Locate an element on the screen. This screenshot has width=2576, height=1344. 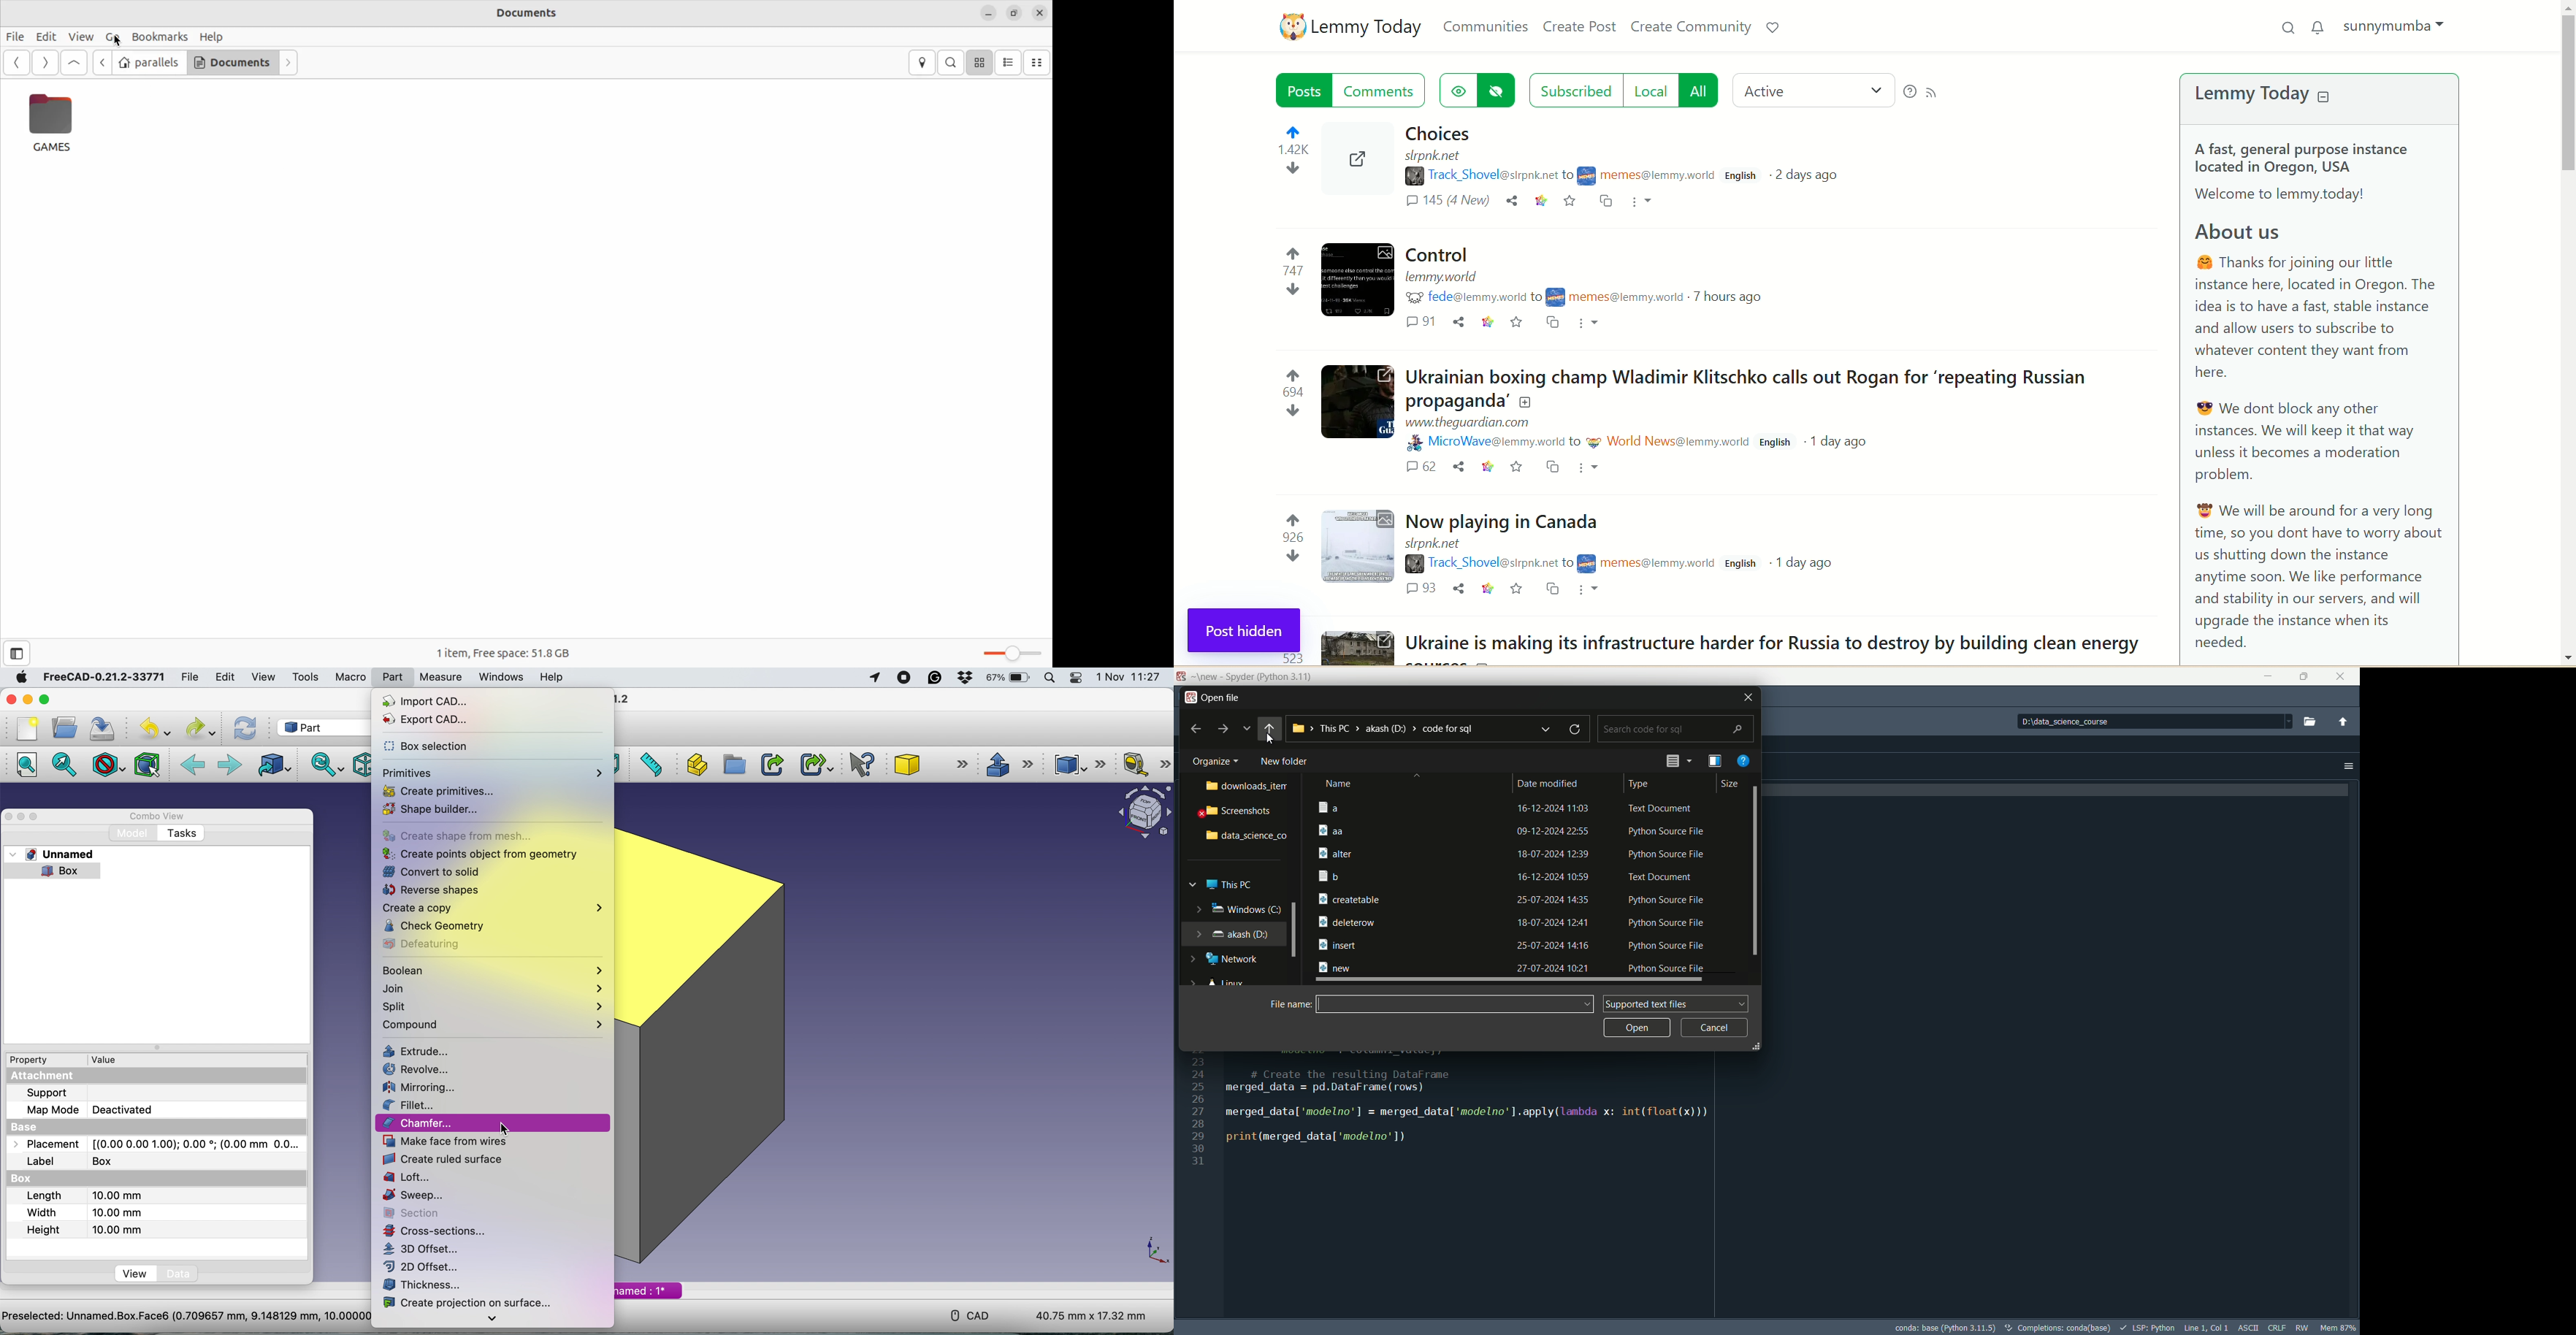
09-12-2024 22:55 Python Source File is located at coordinates (1557, 831).